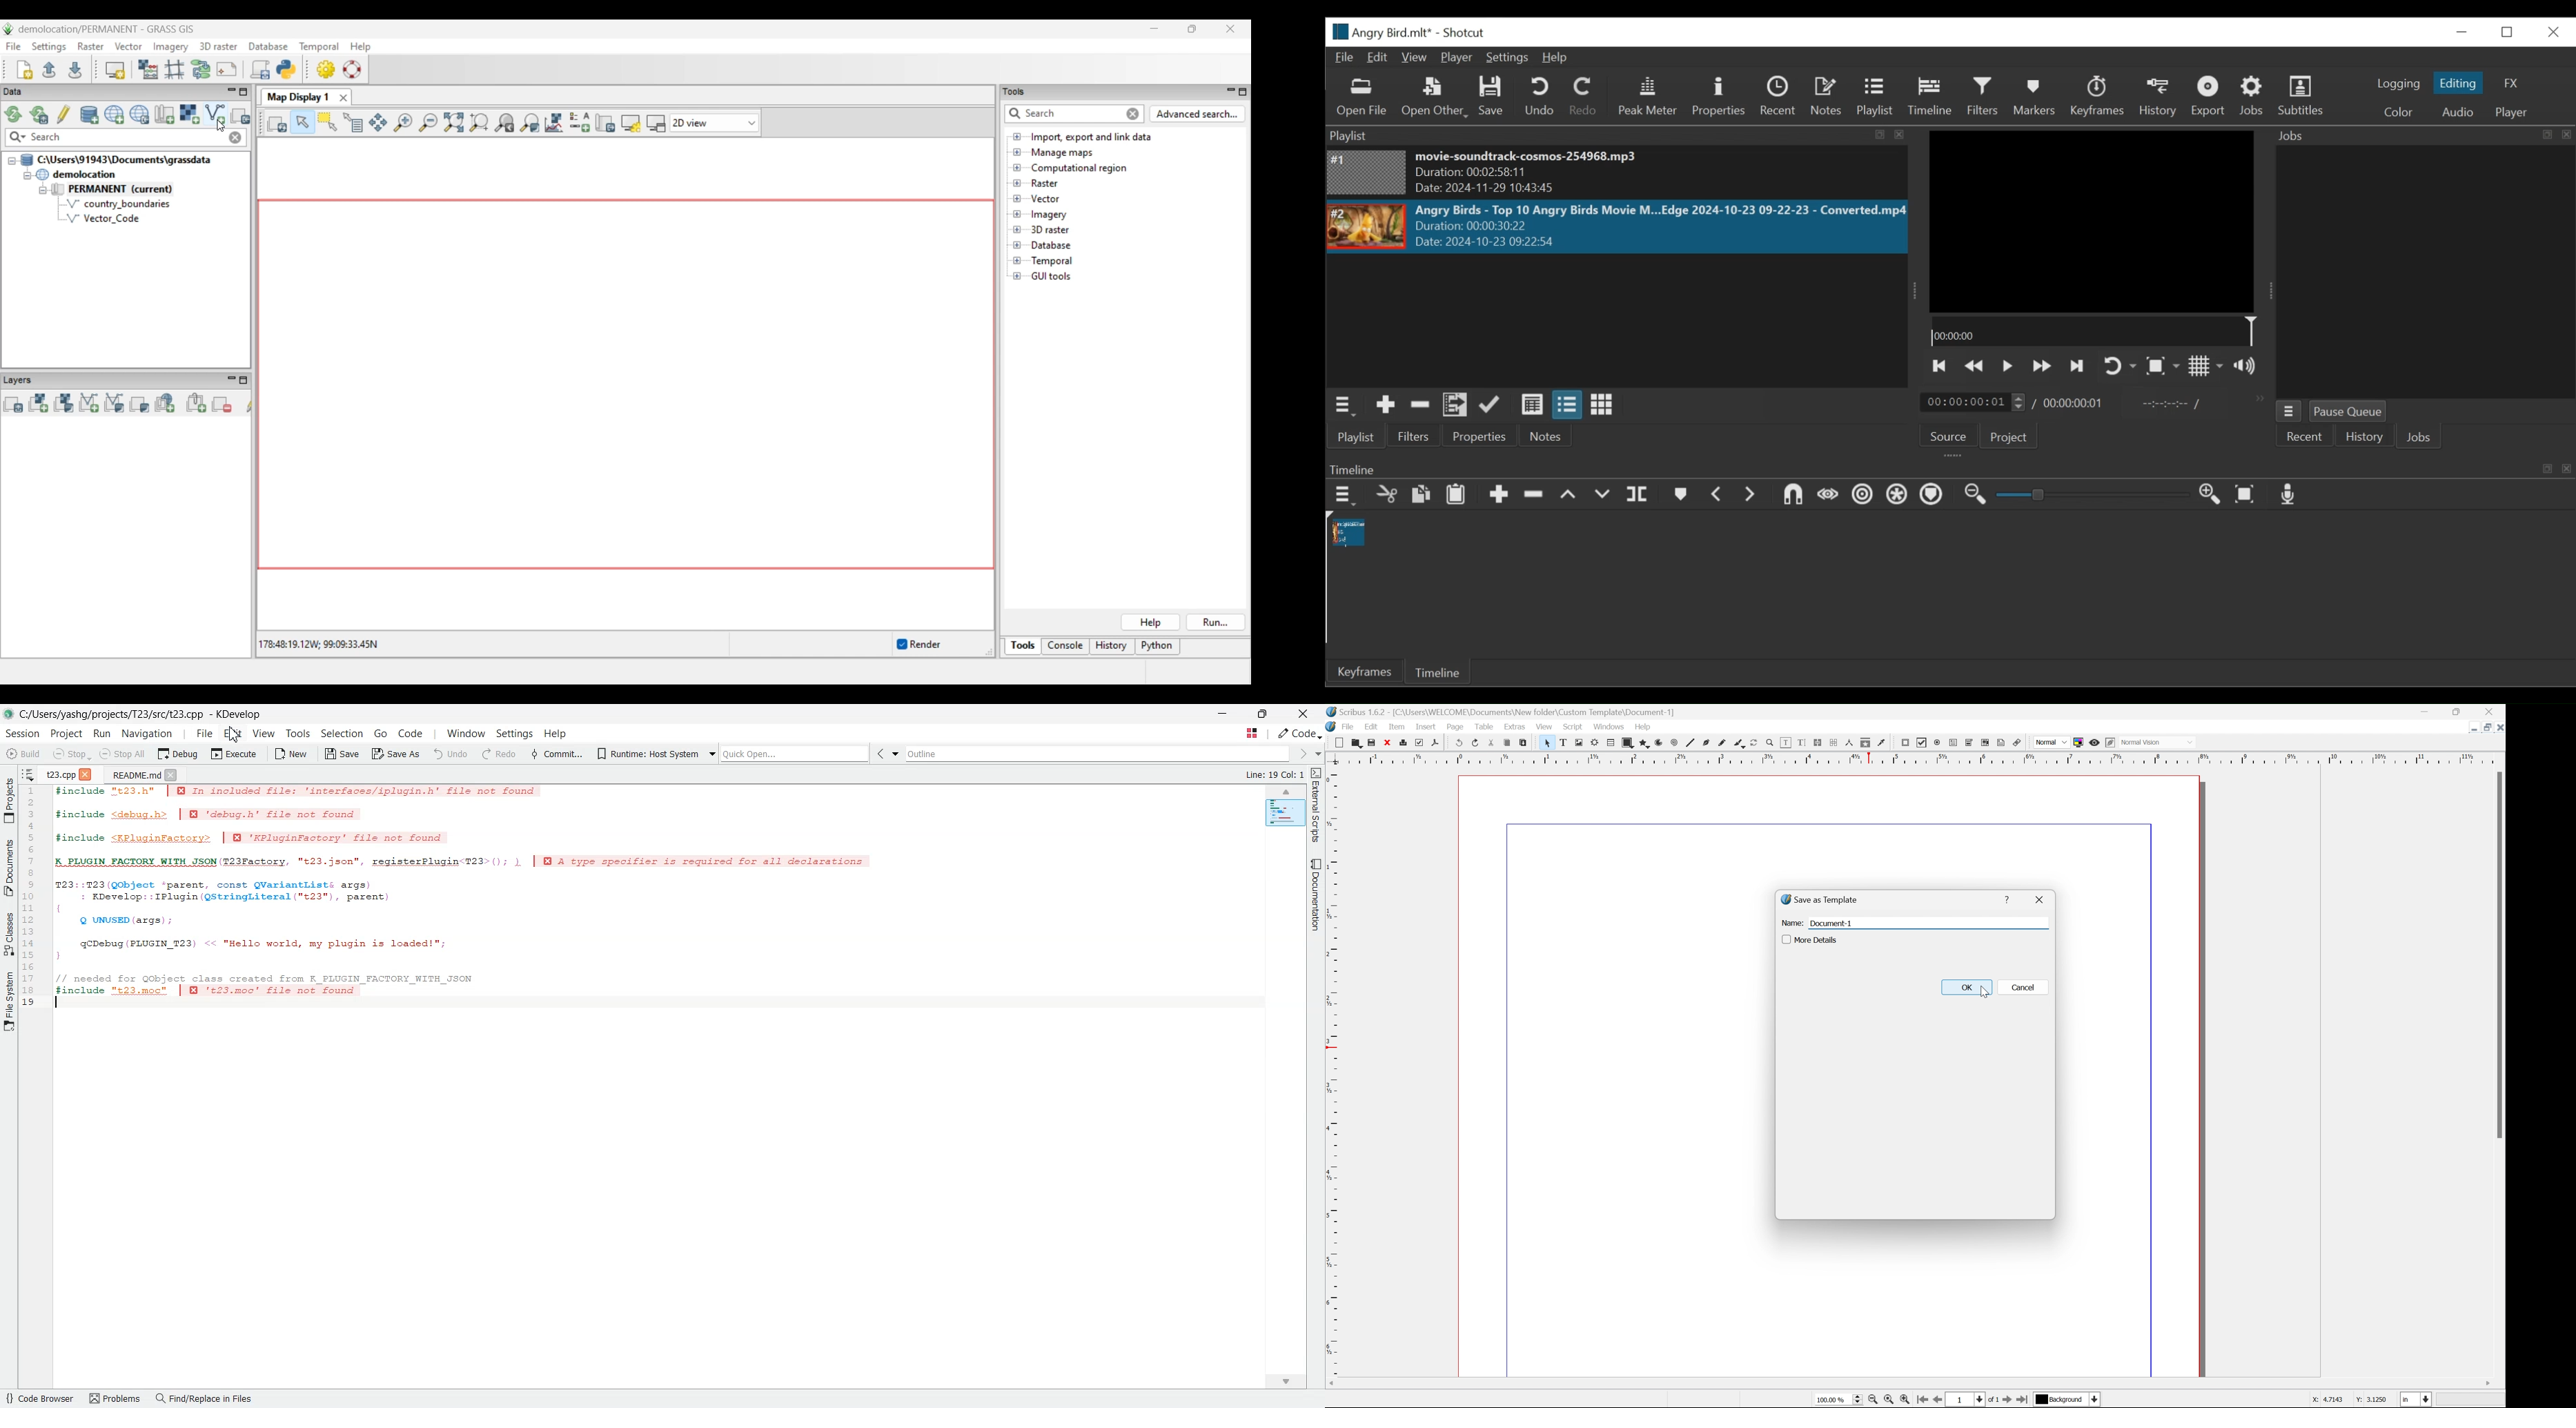 Image resolution: width=2576 pixels, height=1428 pixels. I want to click on View as files, so click(1567, 405).